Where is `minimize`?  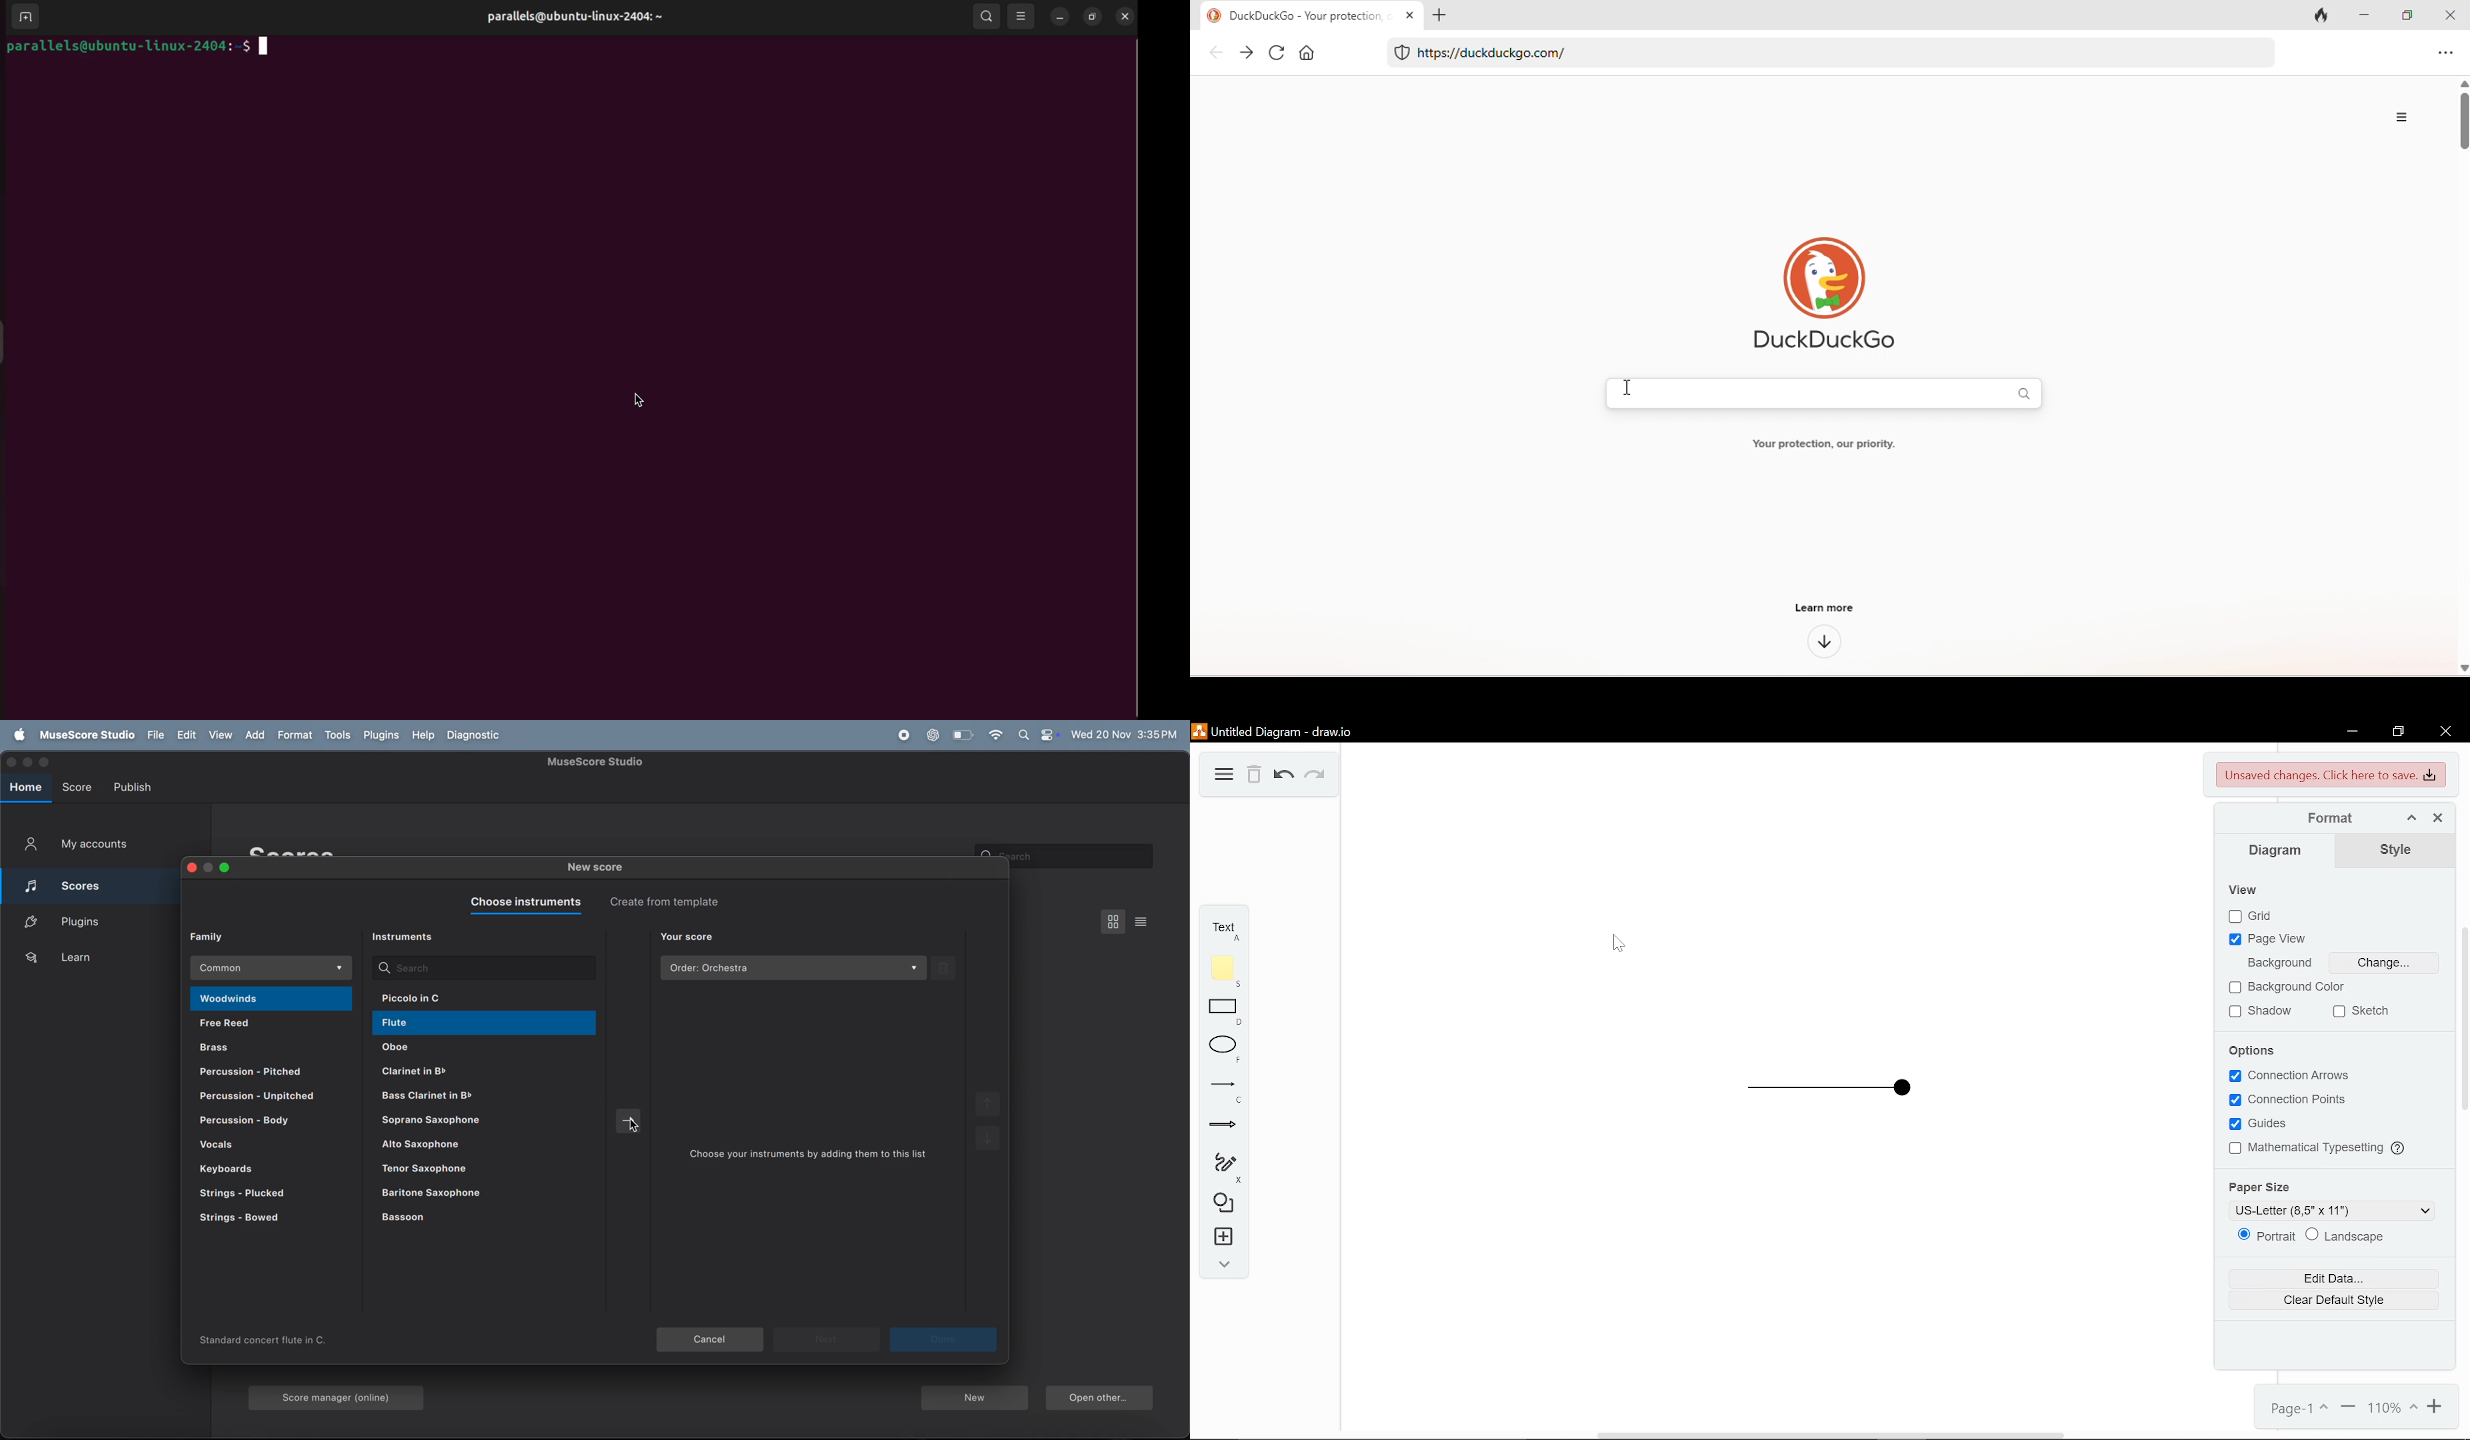 minimize is located at coordinates (209, 868).